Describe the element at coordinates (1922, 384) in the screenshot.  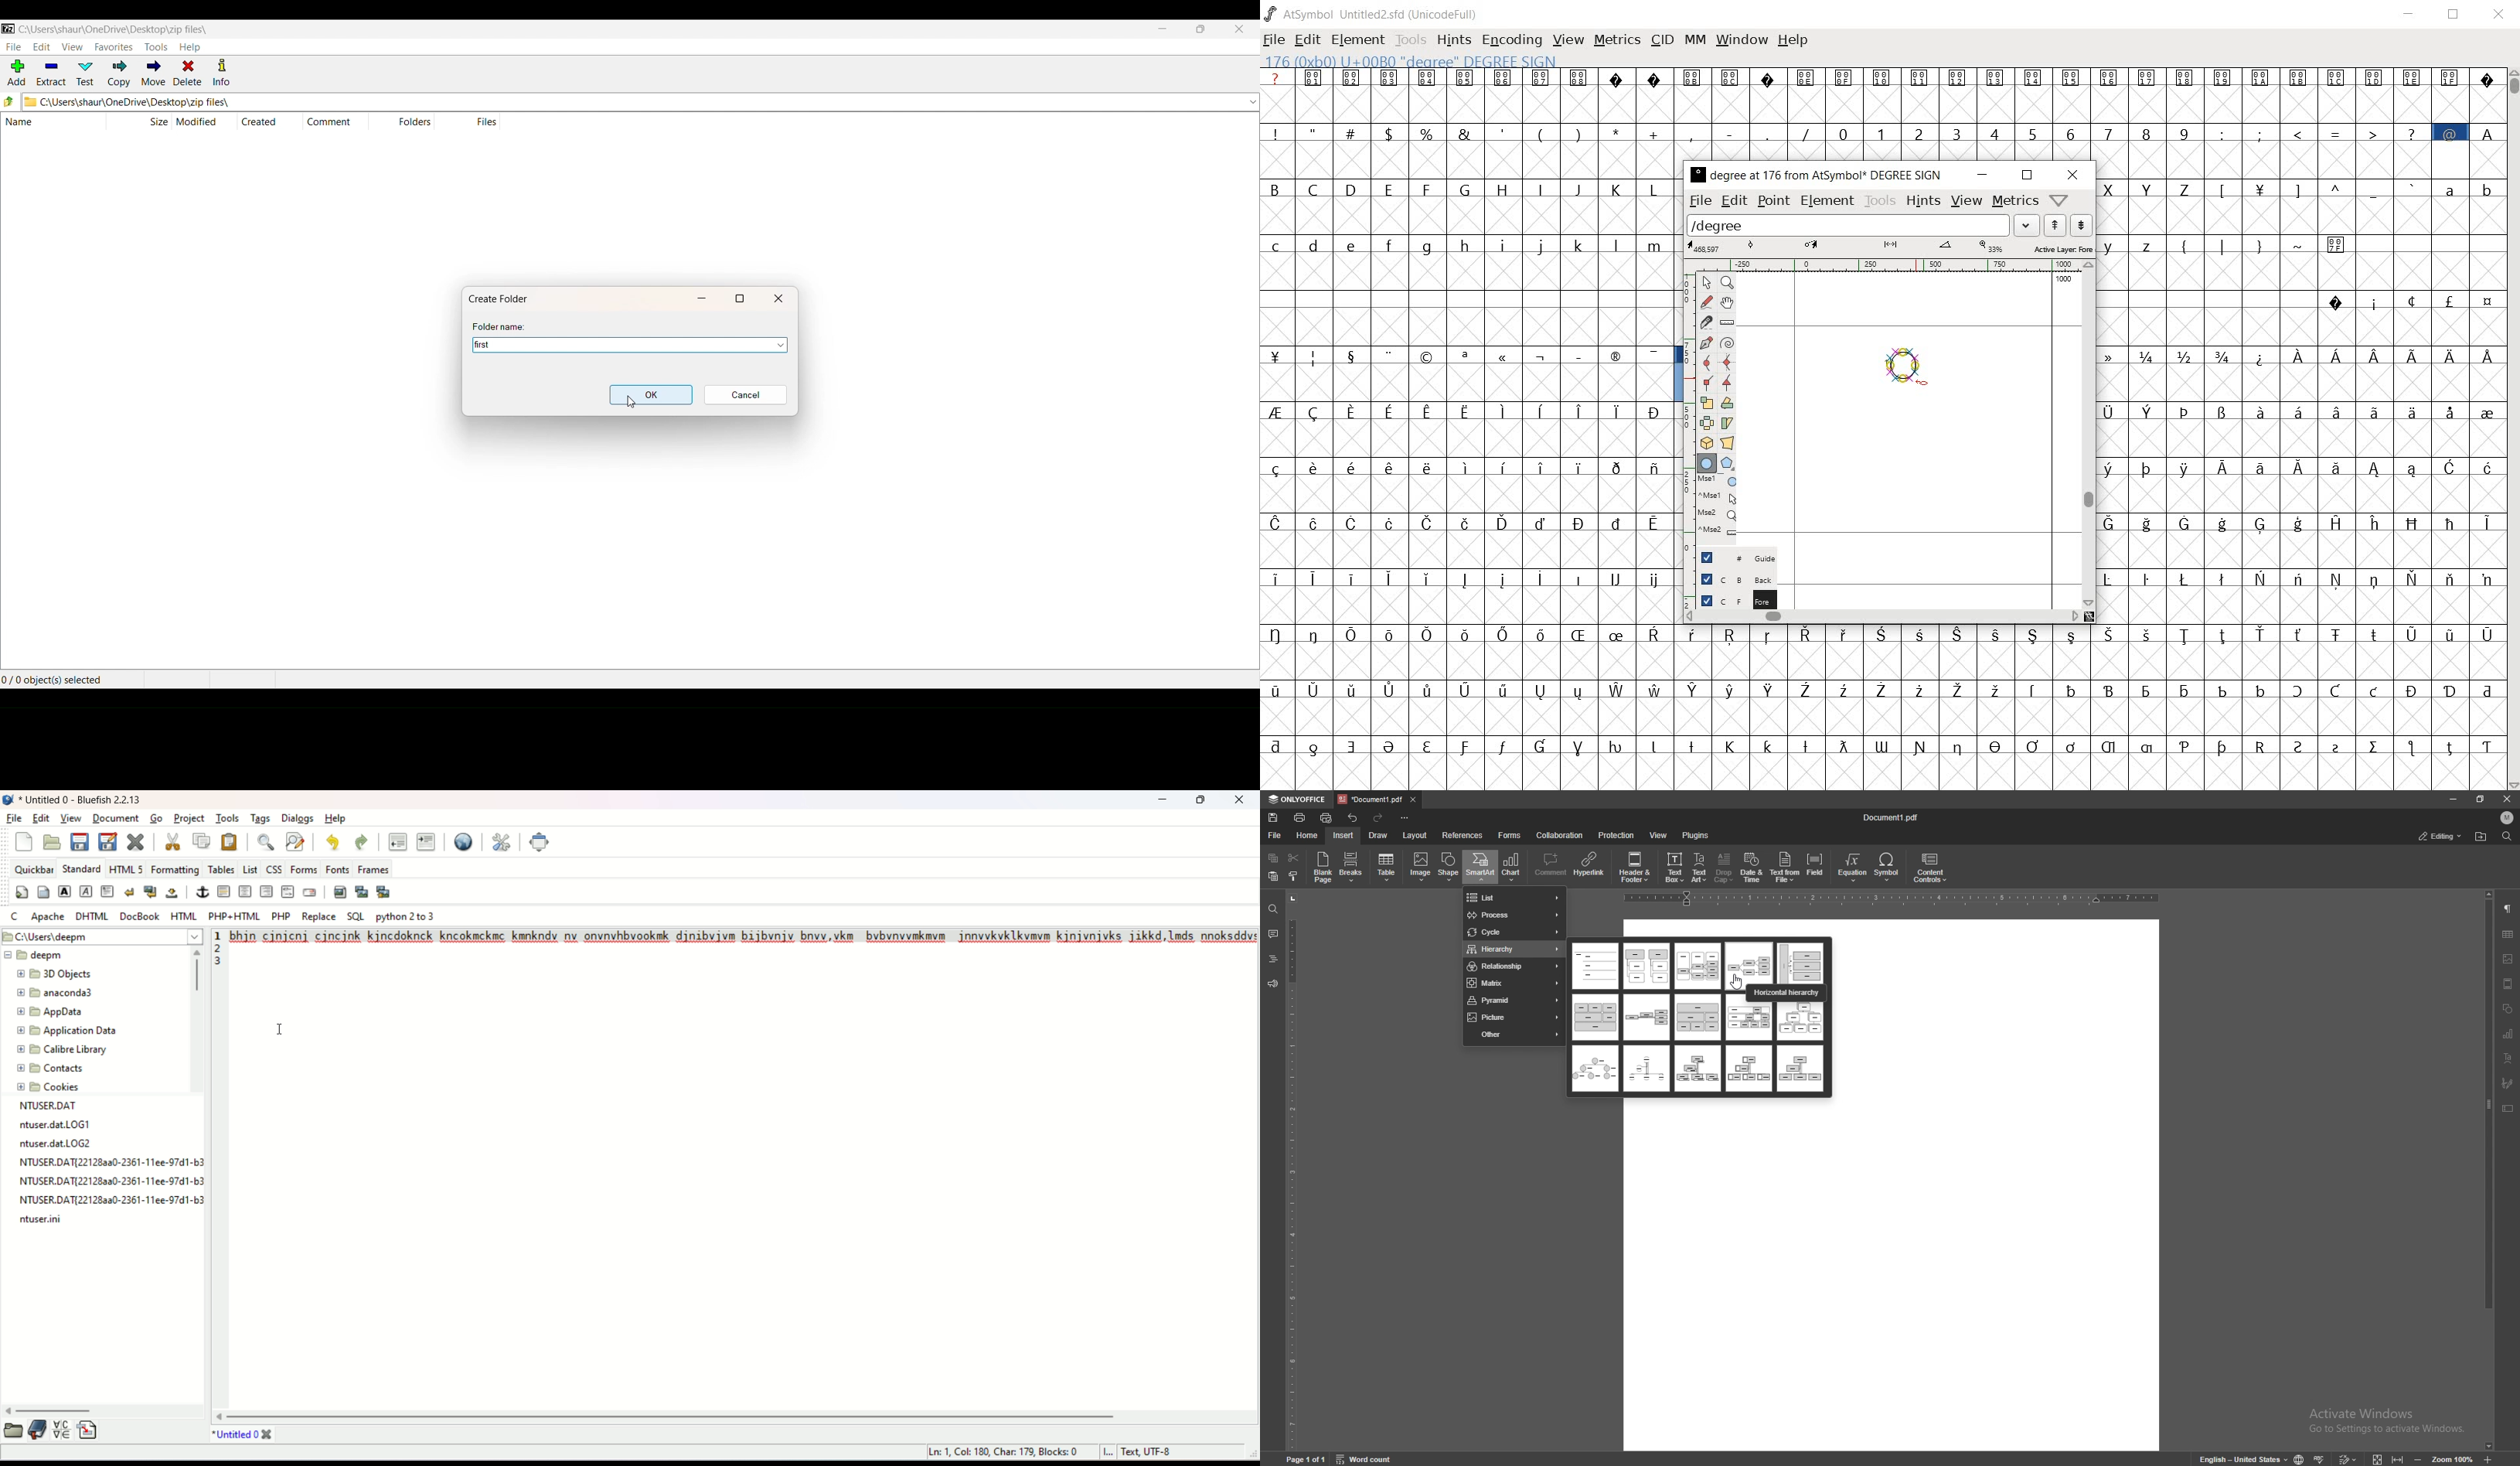
I see `Ellipse tool/cursor location` at that location.